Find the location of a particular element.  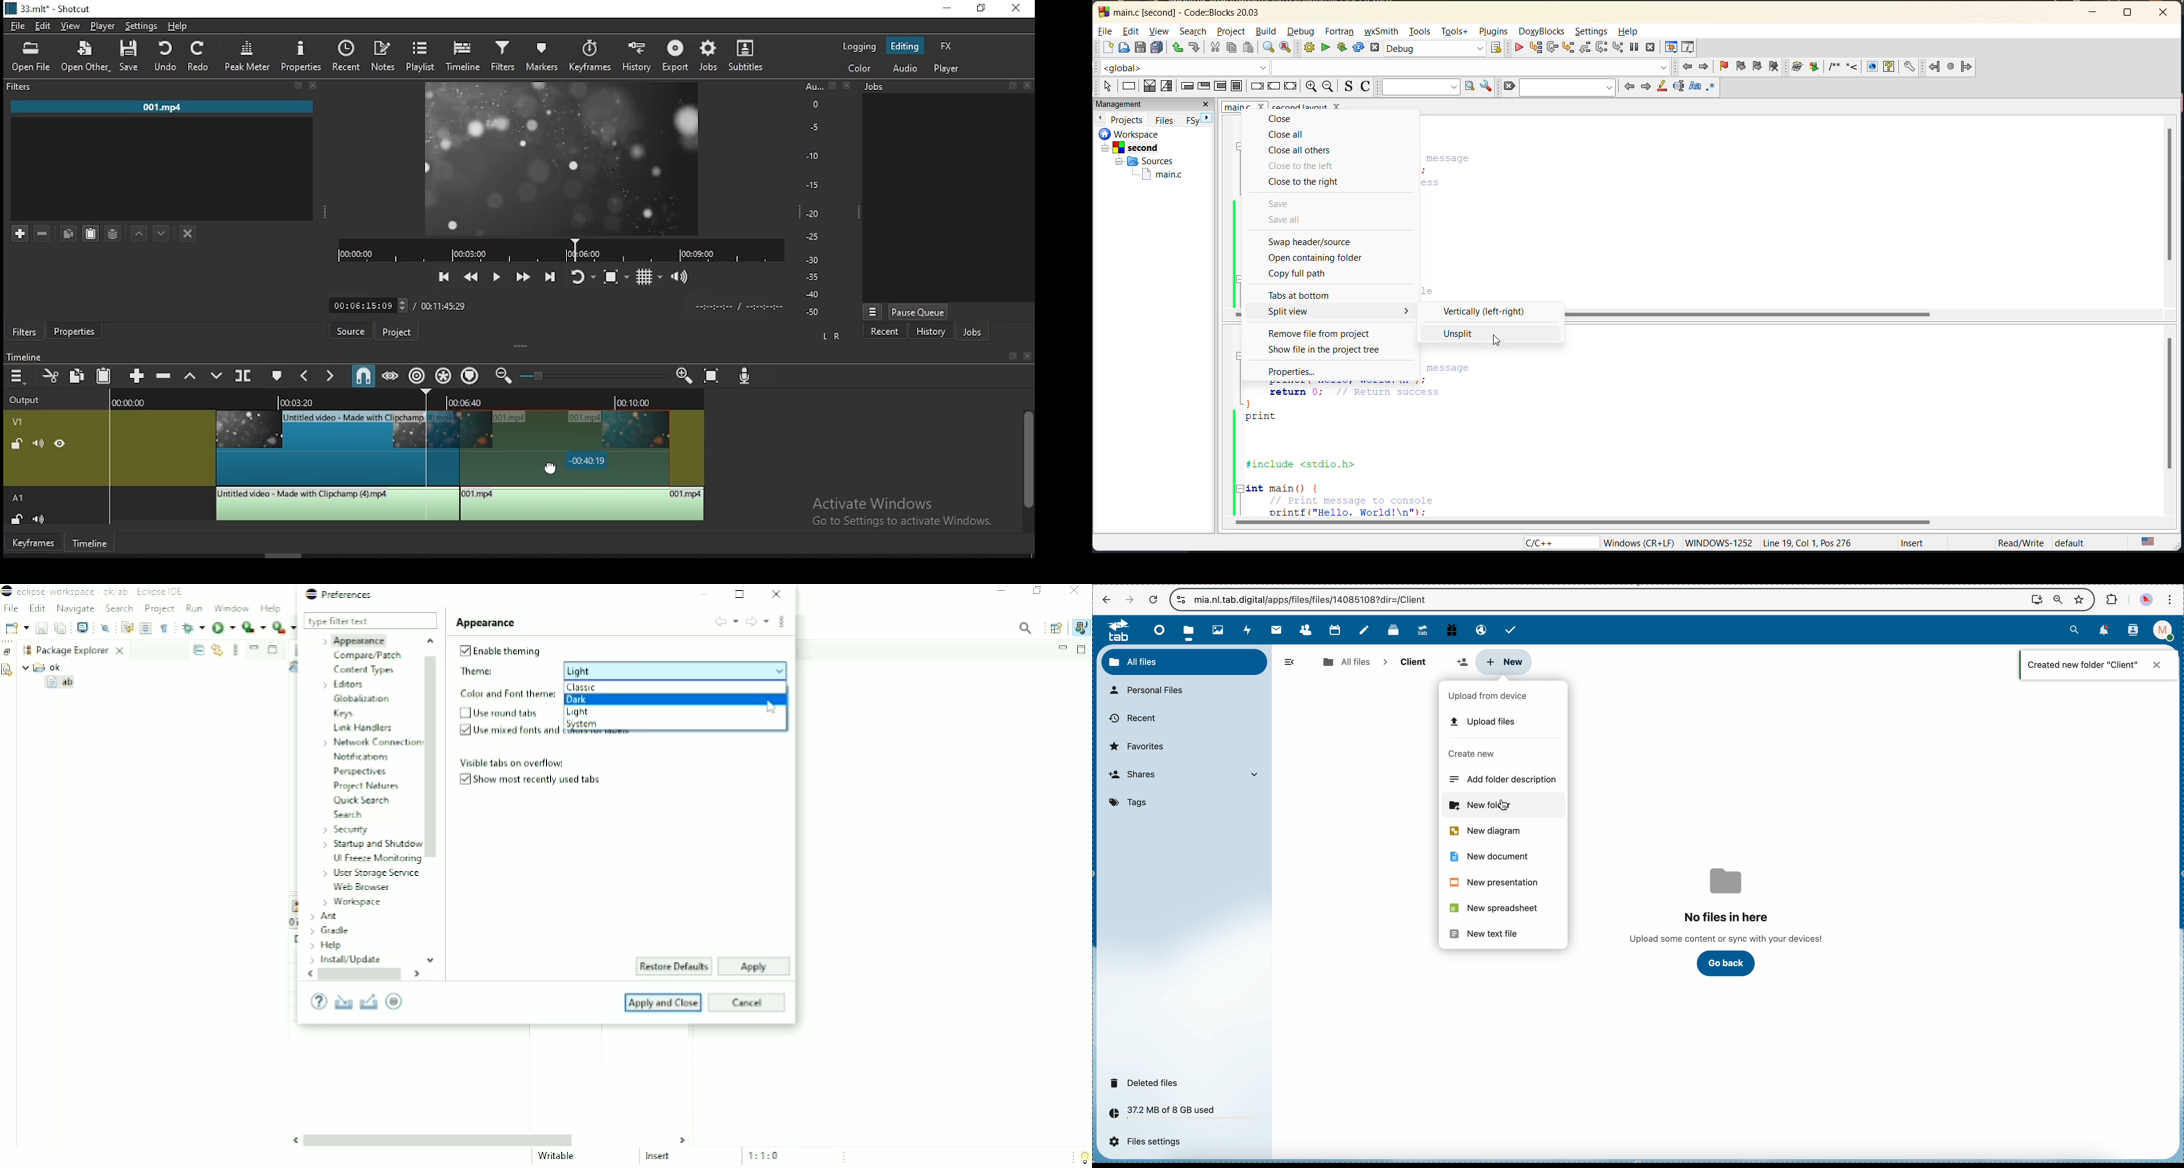

subtitle is located at coordinates (747, 55).